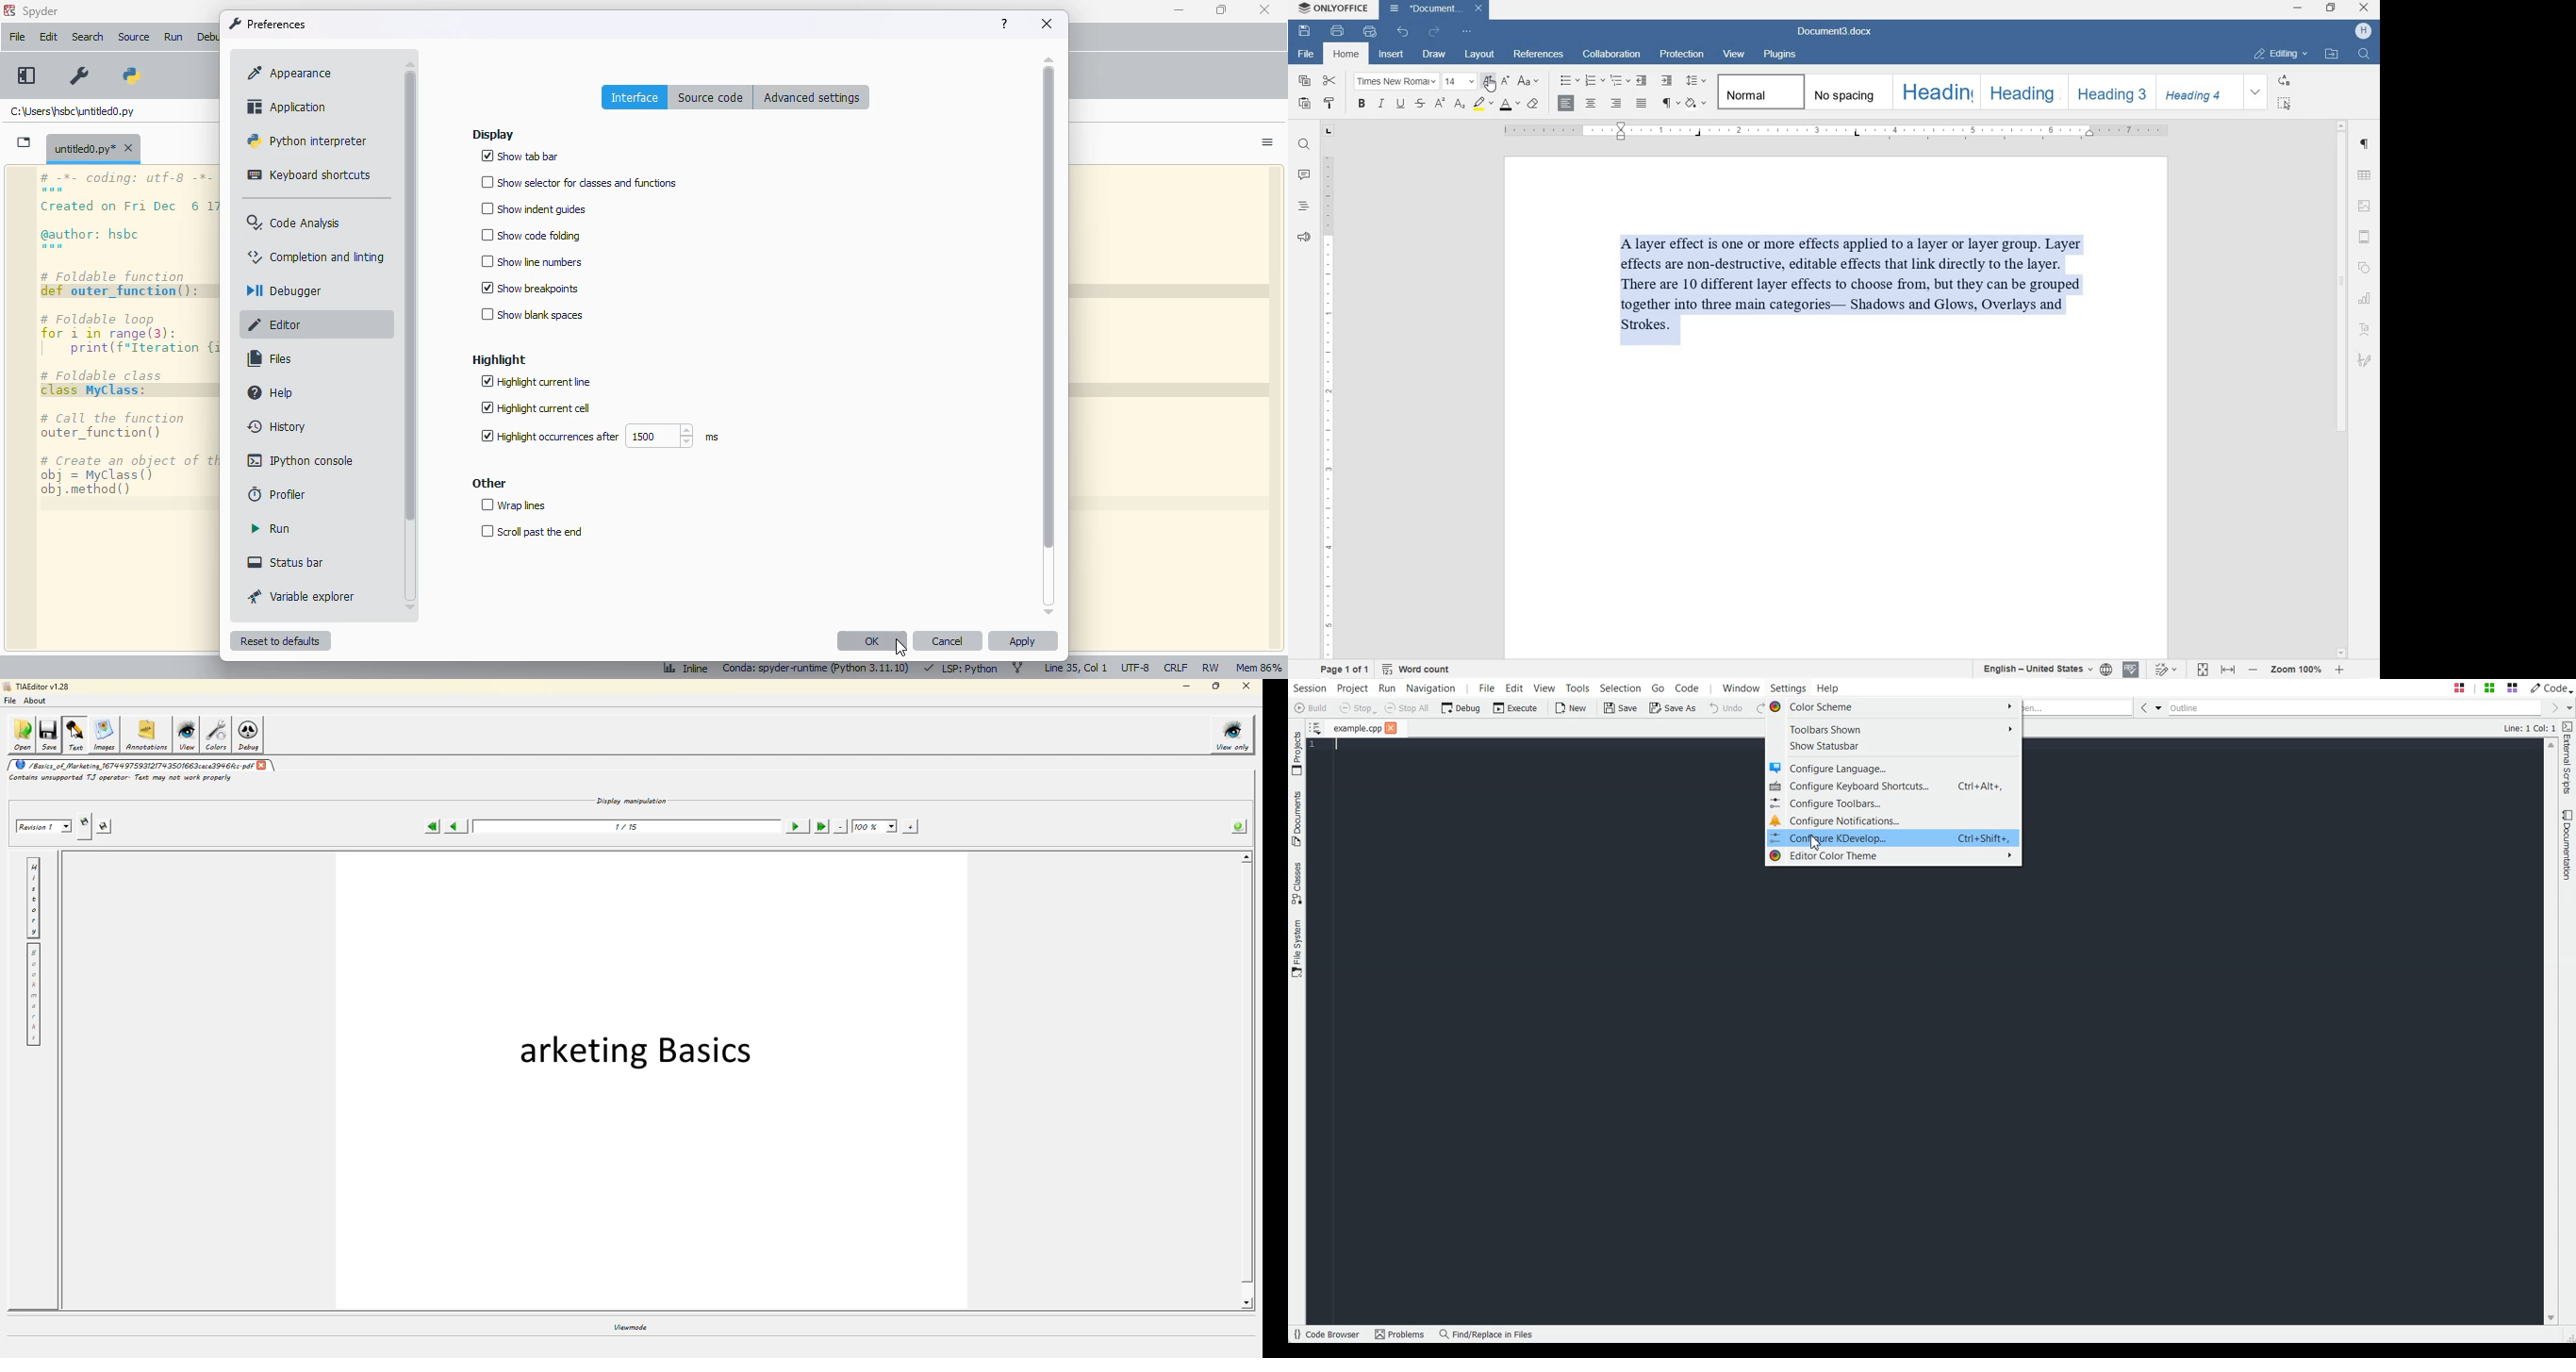 This screenshot has width=2576, height=1372. What do you see at coordinates (1420, 104) in the screenshot?
I see `STRIKETHROUGH` at bounding box center [1420, 104].